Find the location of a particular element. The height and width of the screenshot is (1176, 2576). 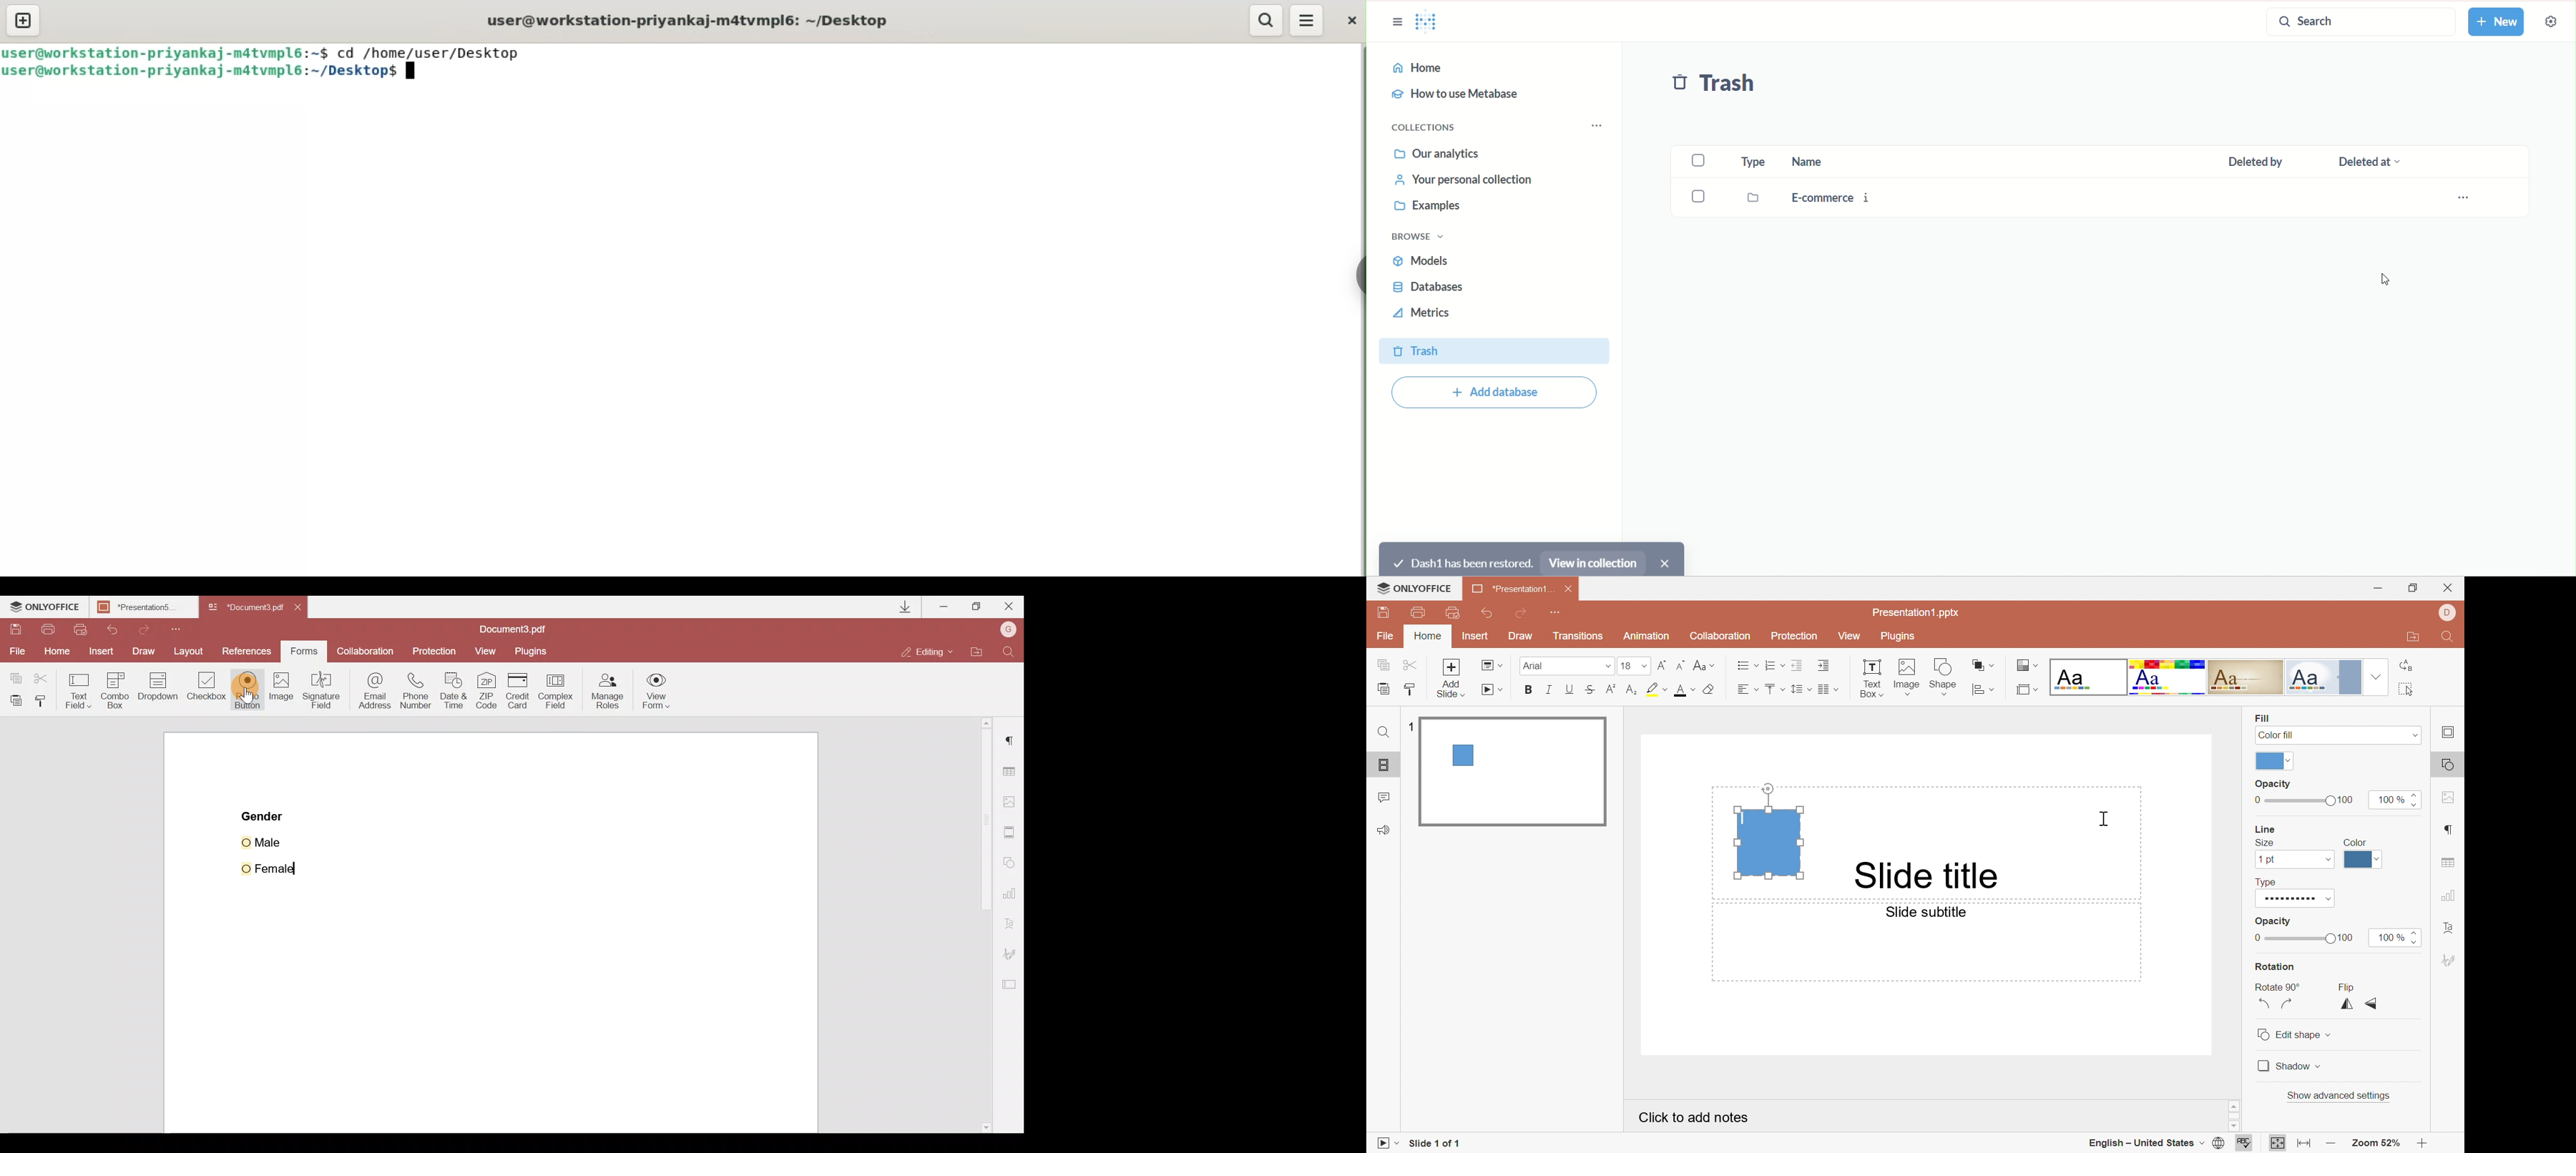

13 is located at coordinates (1633, 666).